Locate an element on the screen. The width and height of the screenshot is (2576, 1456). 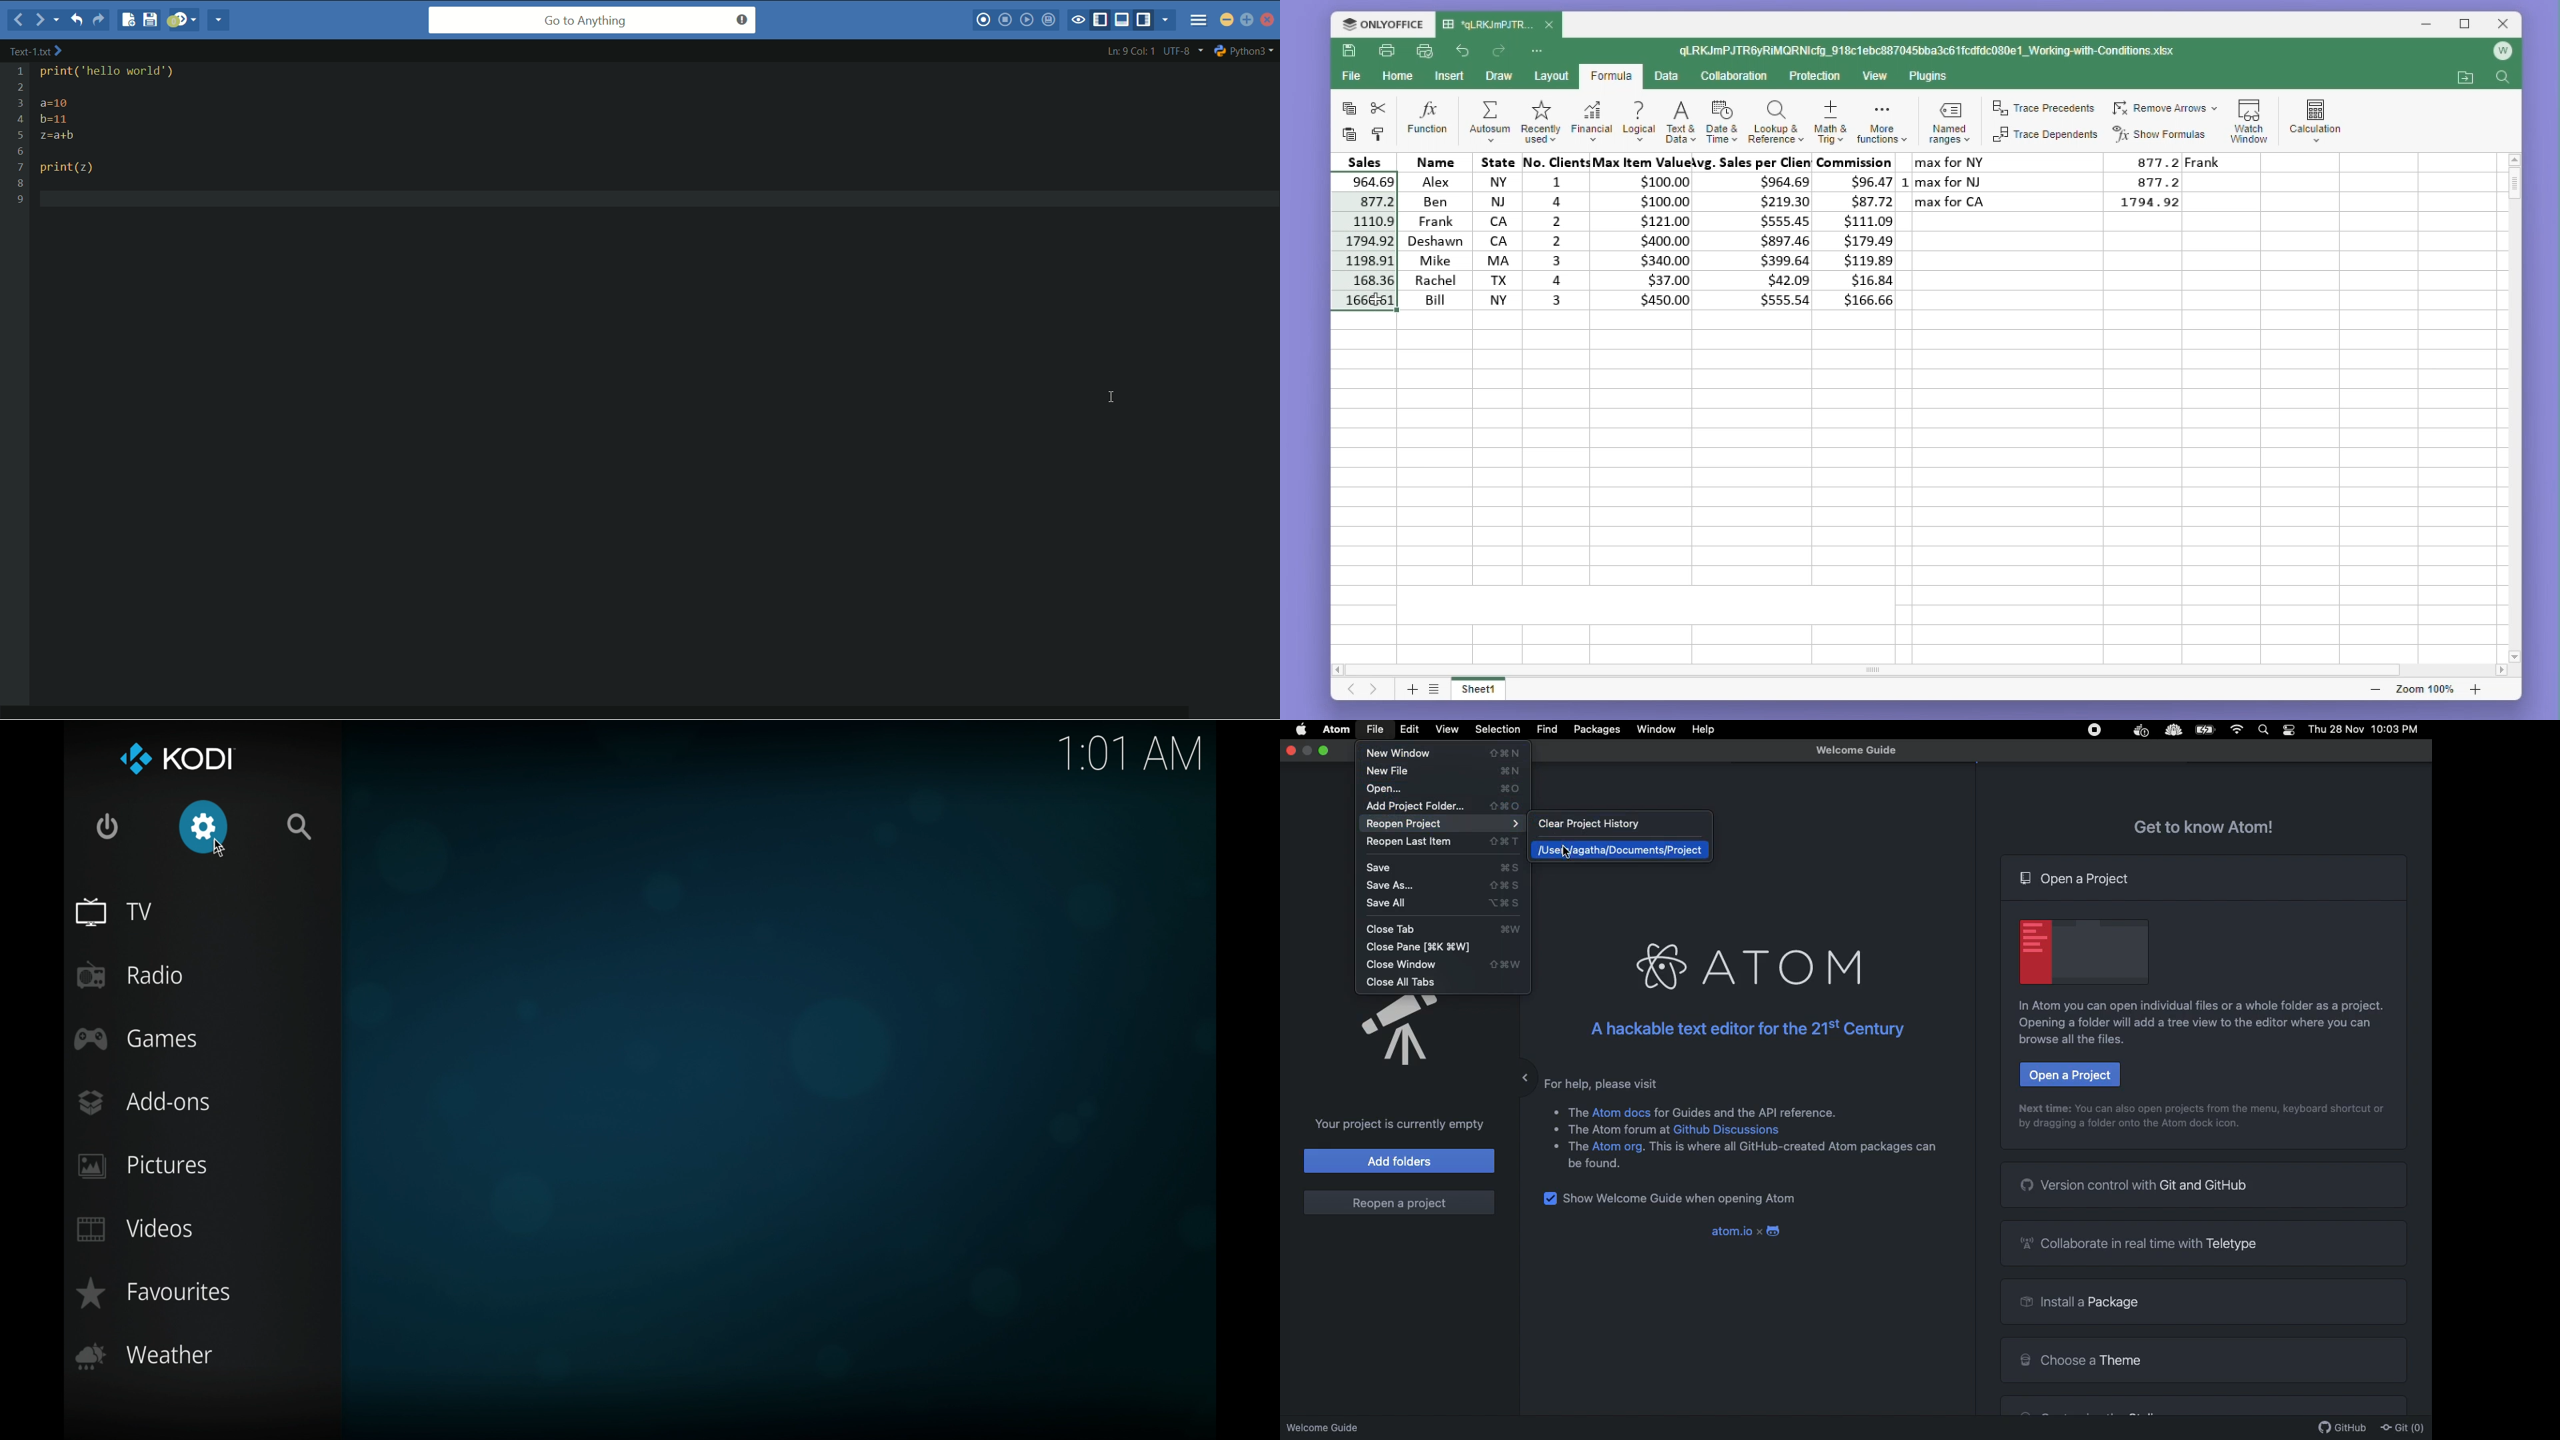
python3 is located at coordinates (1245, 50).